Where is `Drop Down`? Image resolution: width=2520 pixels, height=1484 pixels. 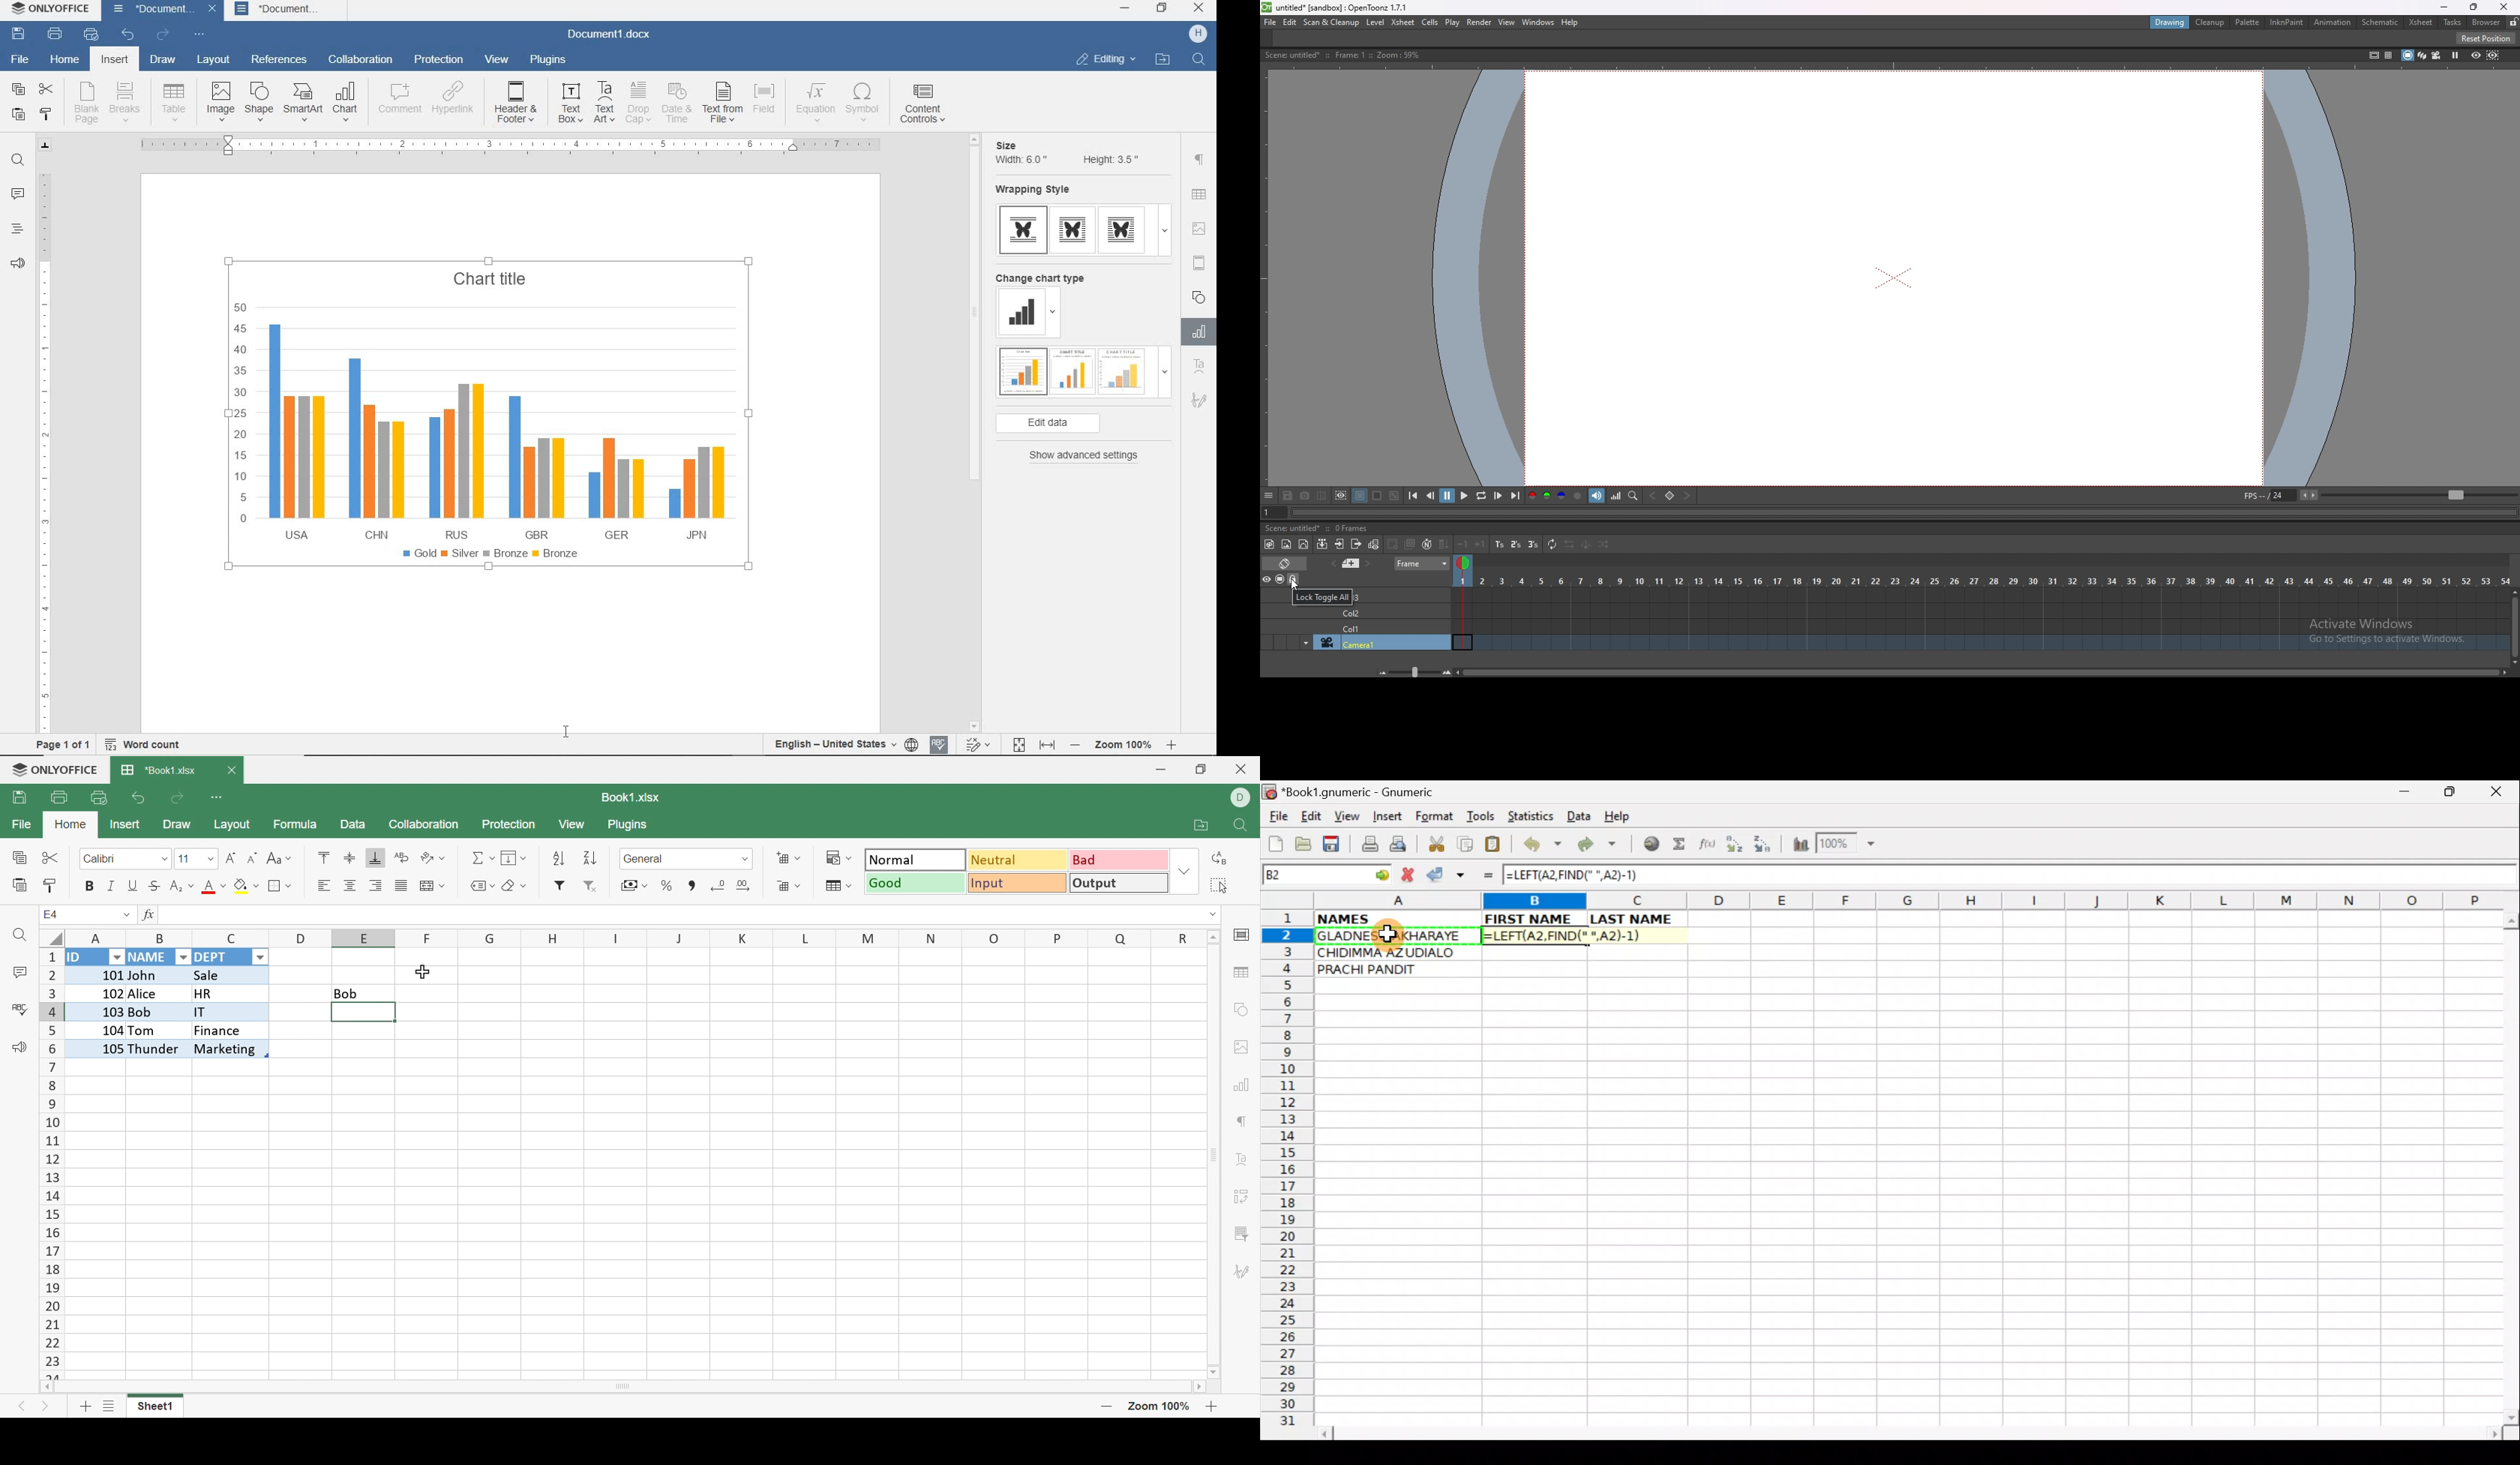
Drop Down is located at coordinates (1214, 915).